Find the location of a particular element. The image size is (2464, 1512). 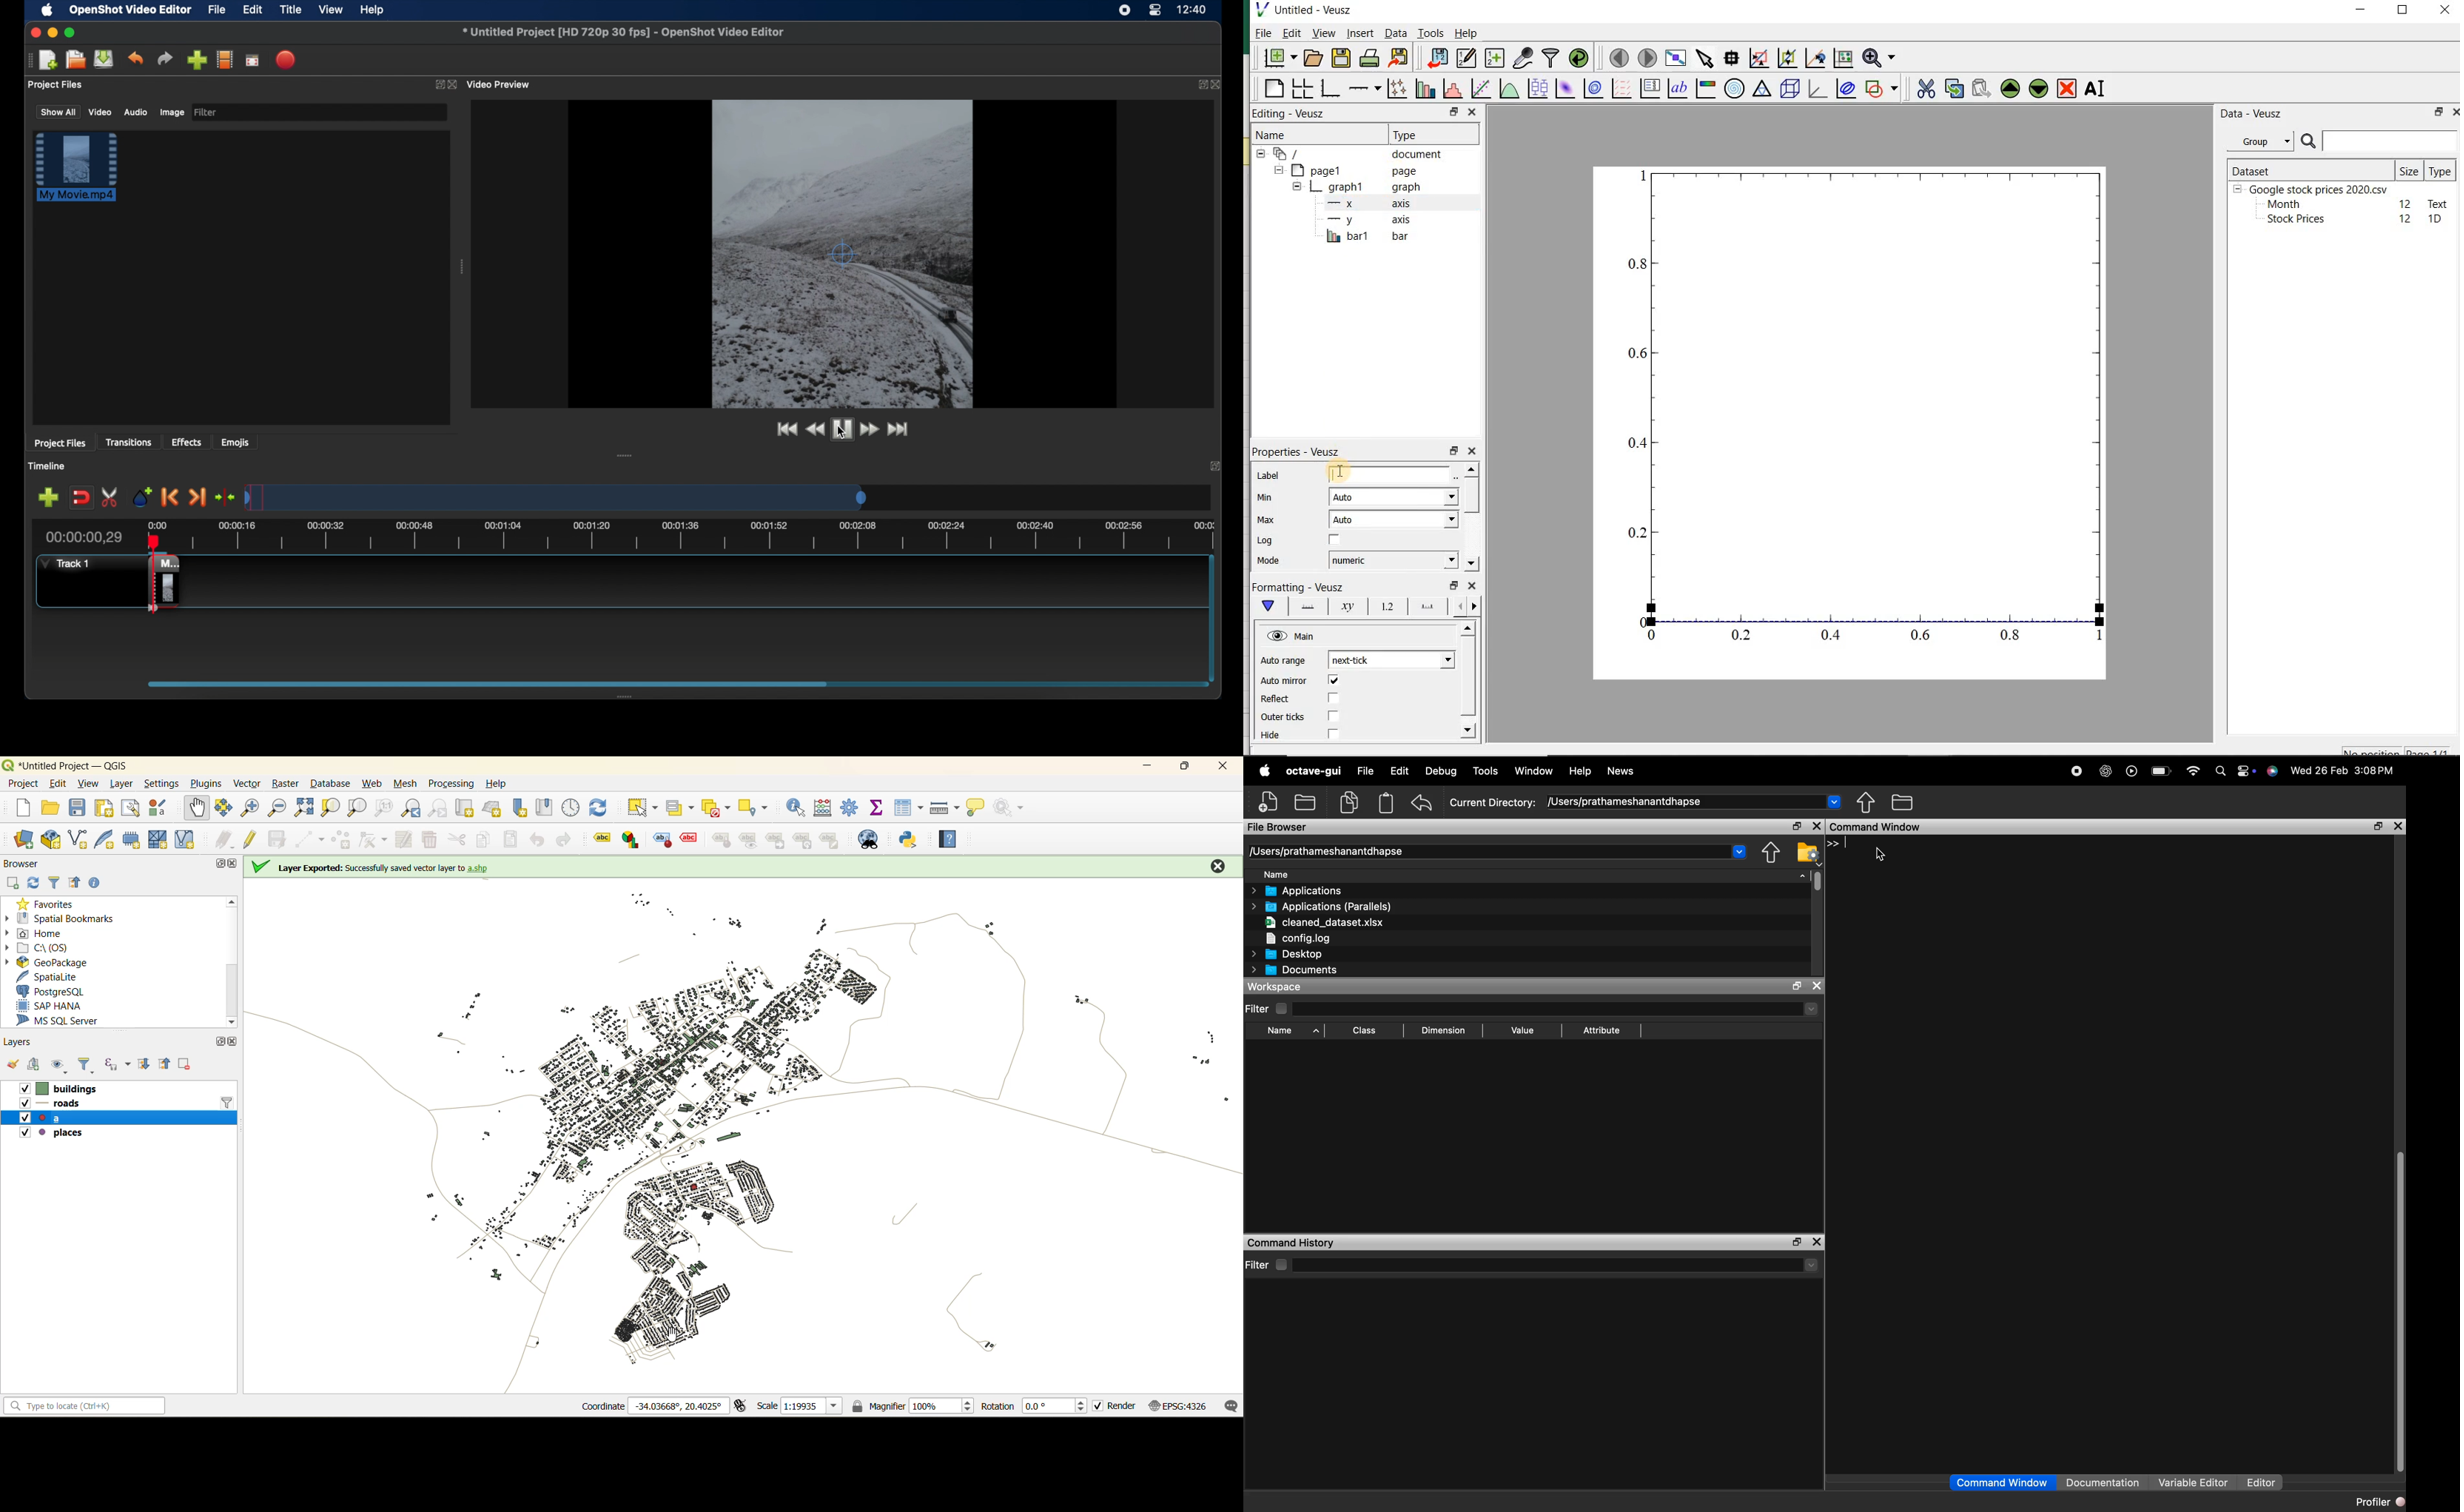

close is located at coordinates (1472, 587).